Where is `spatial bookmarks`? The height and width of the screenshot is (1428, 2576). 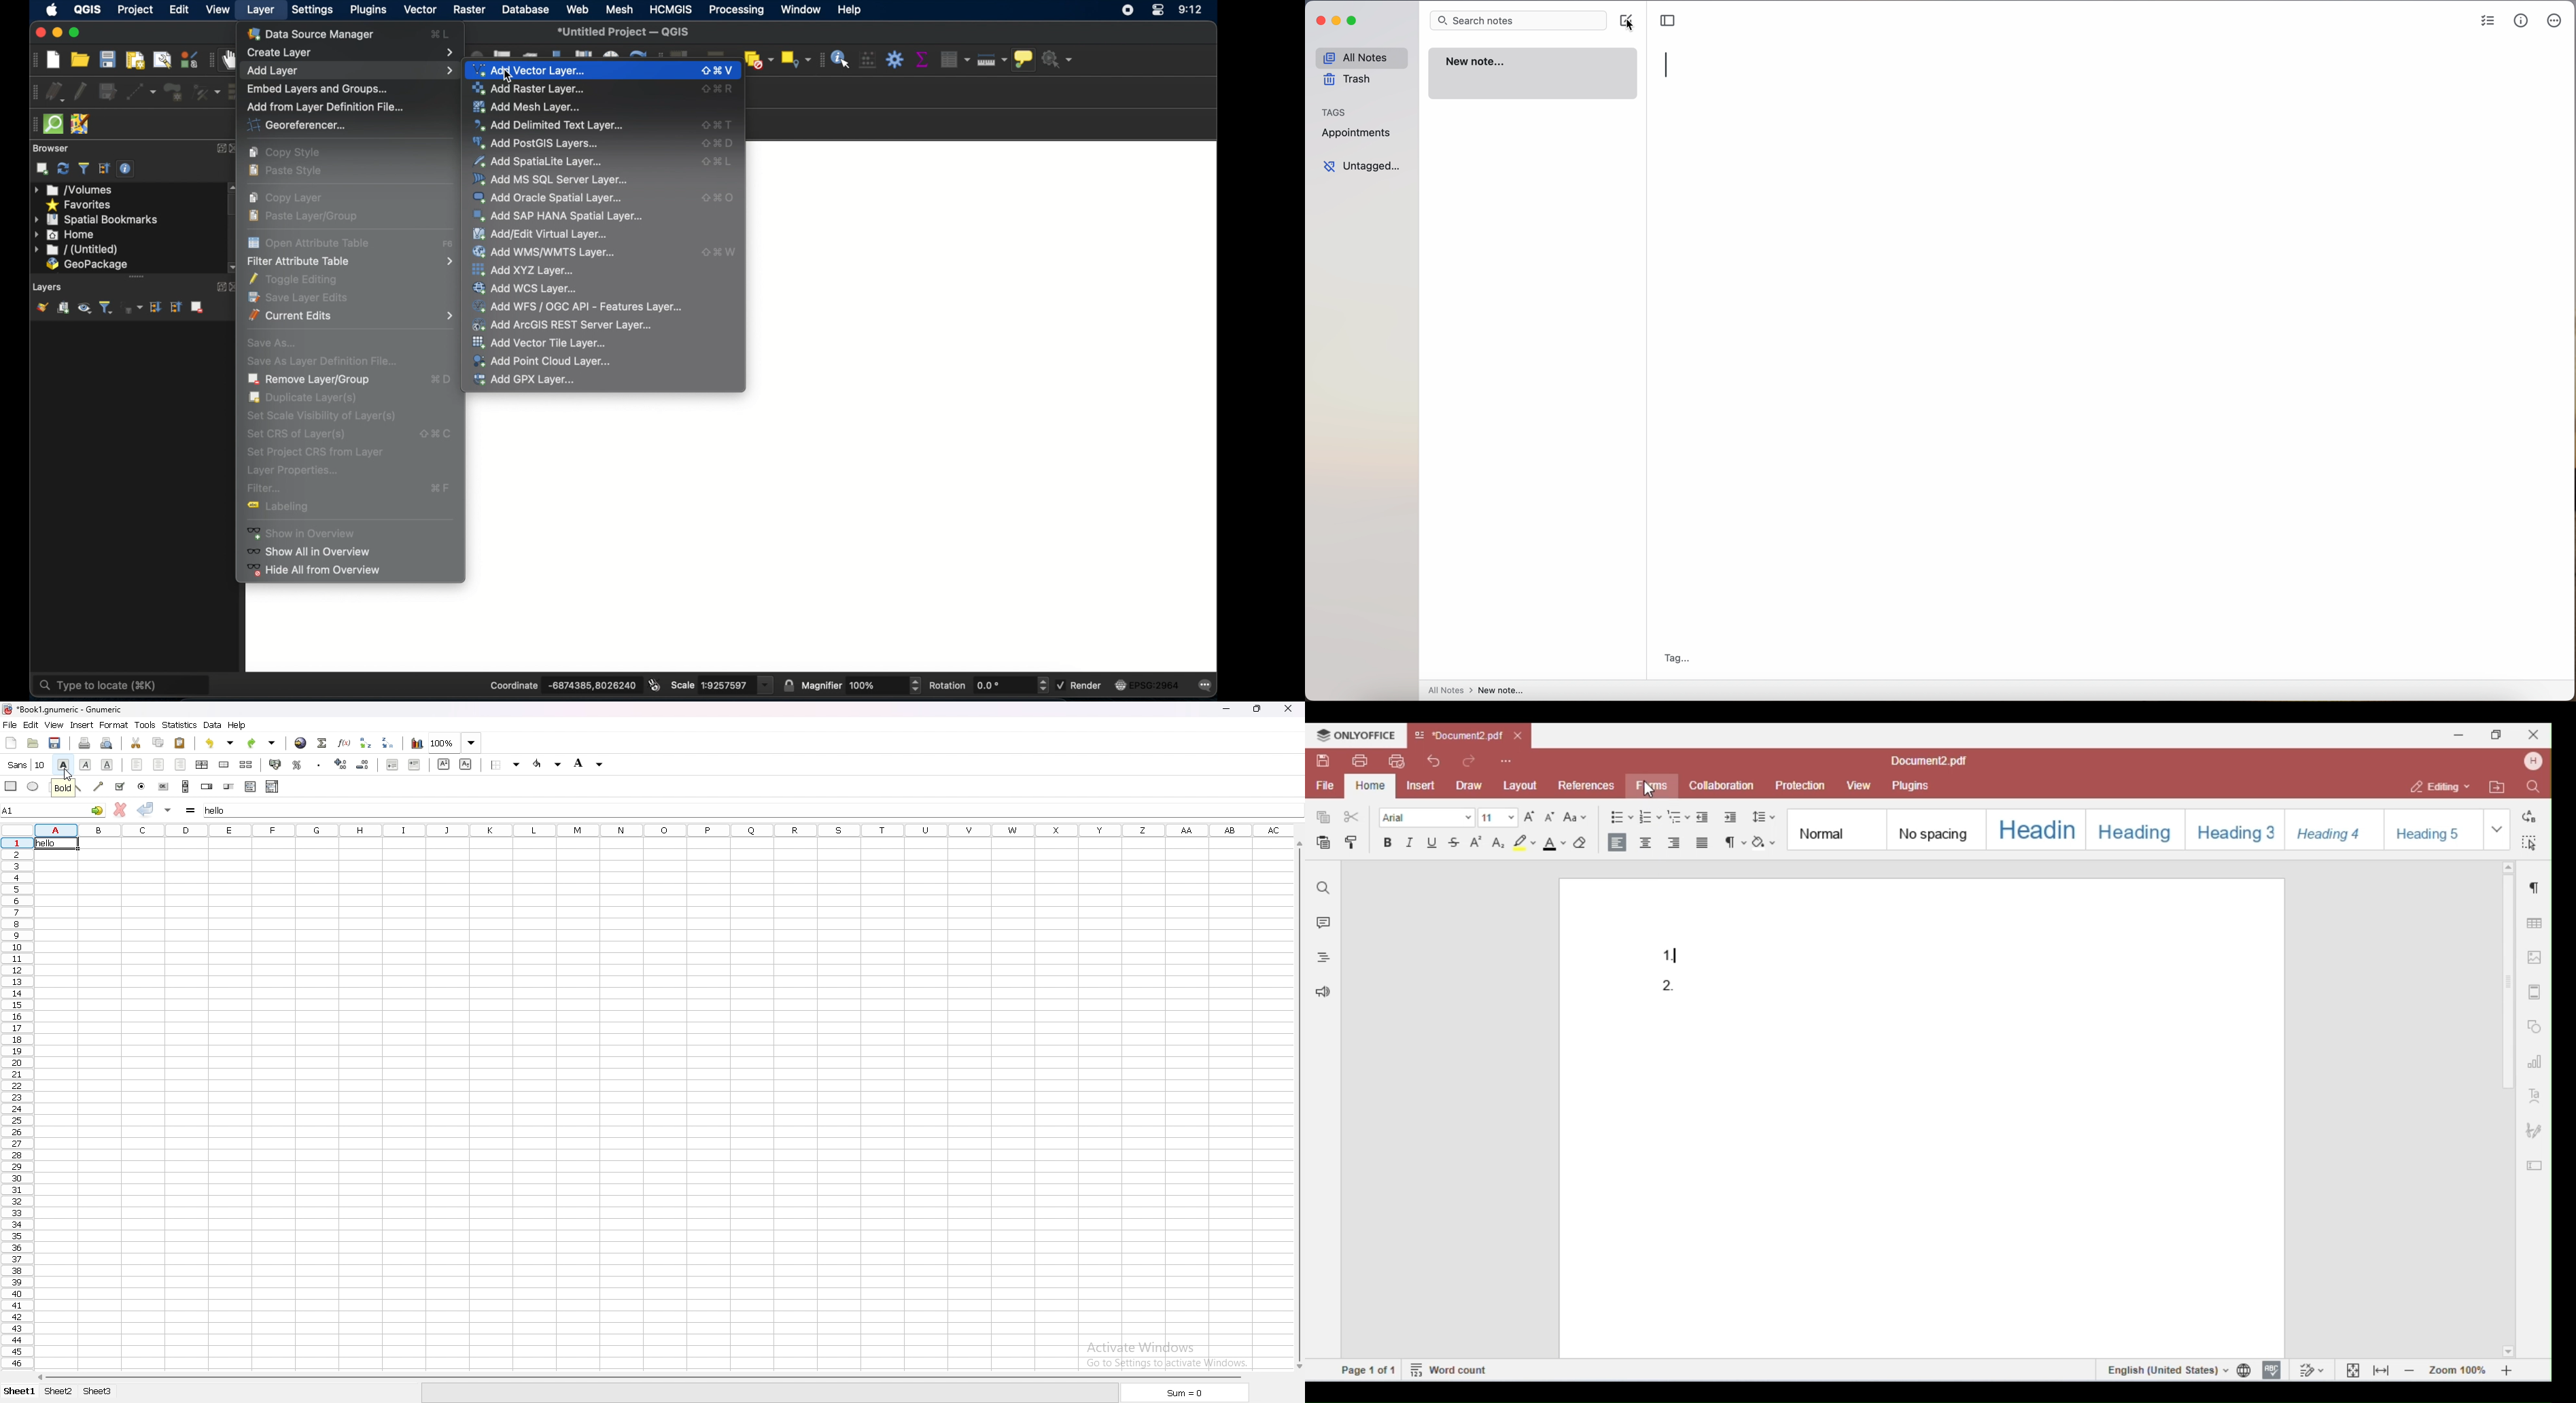 spatial bookmarks is located at coordinates (97, 219).